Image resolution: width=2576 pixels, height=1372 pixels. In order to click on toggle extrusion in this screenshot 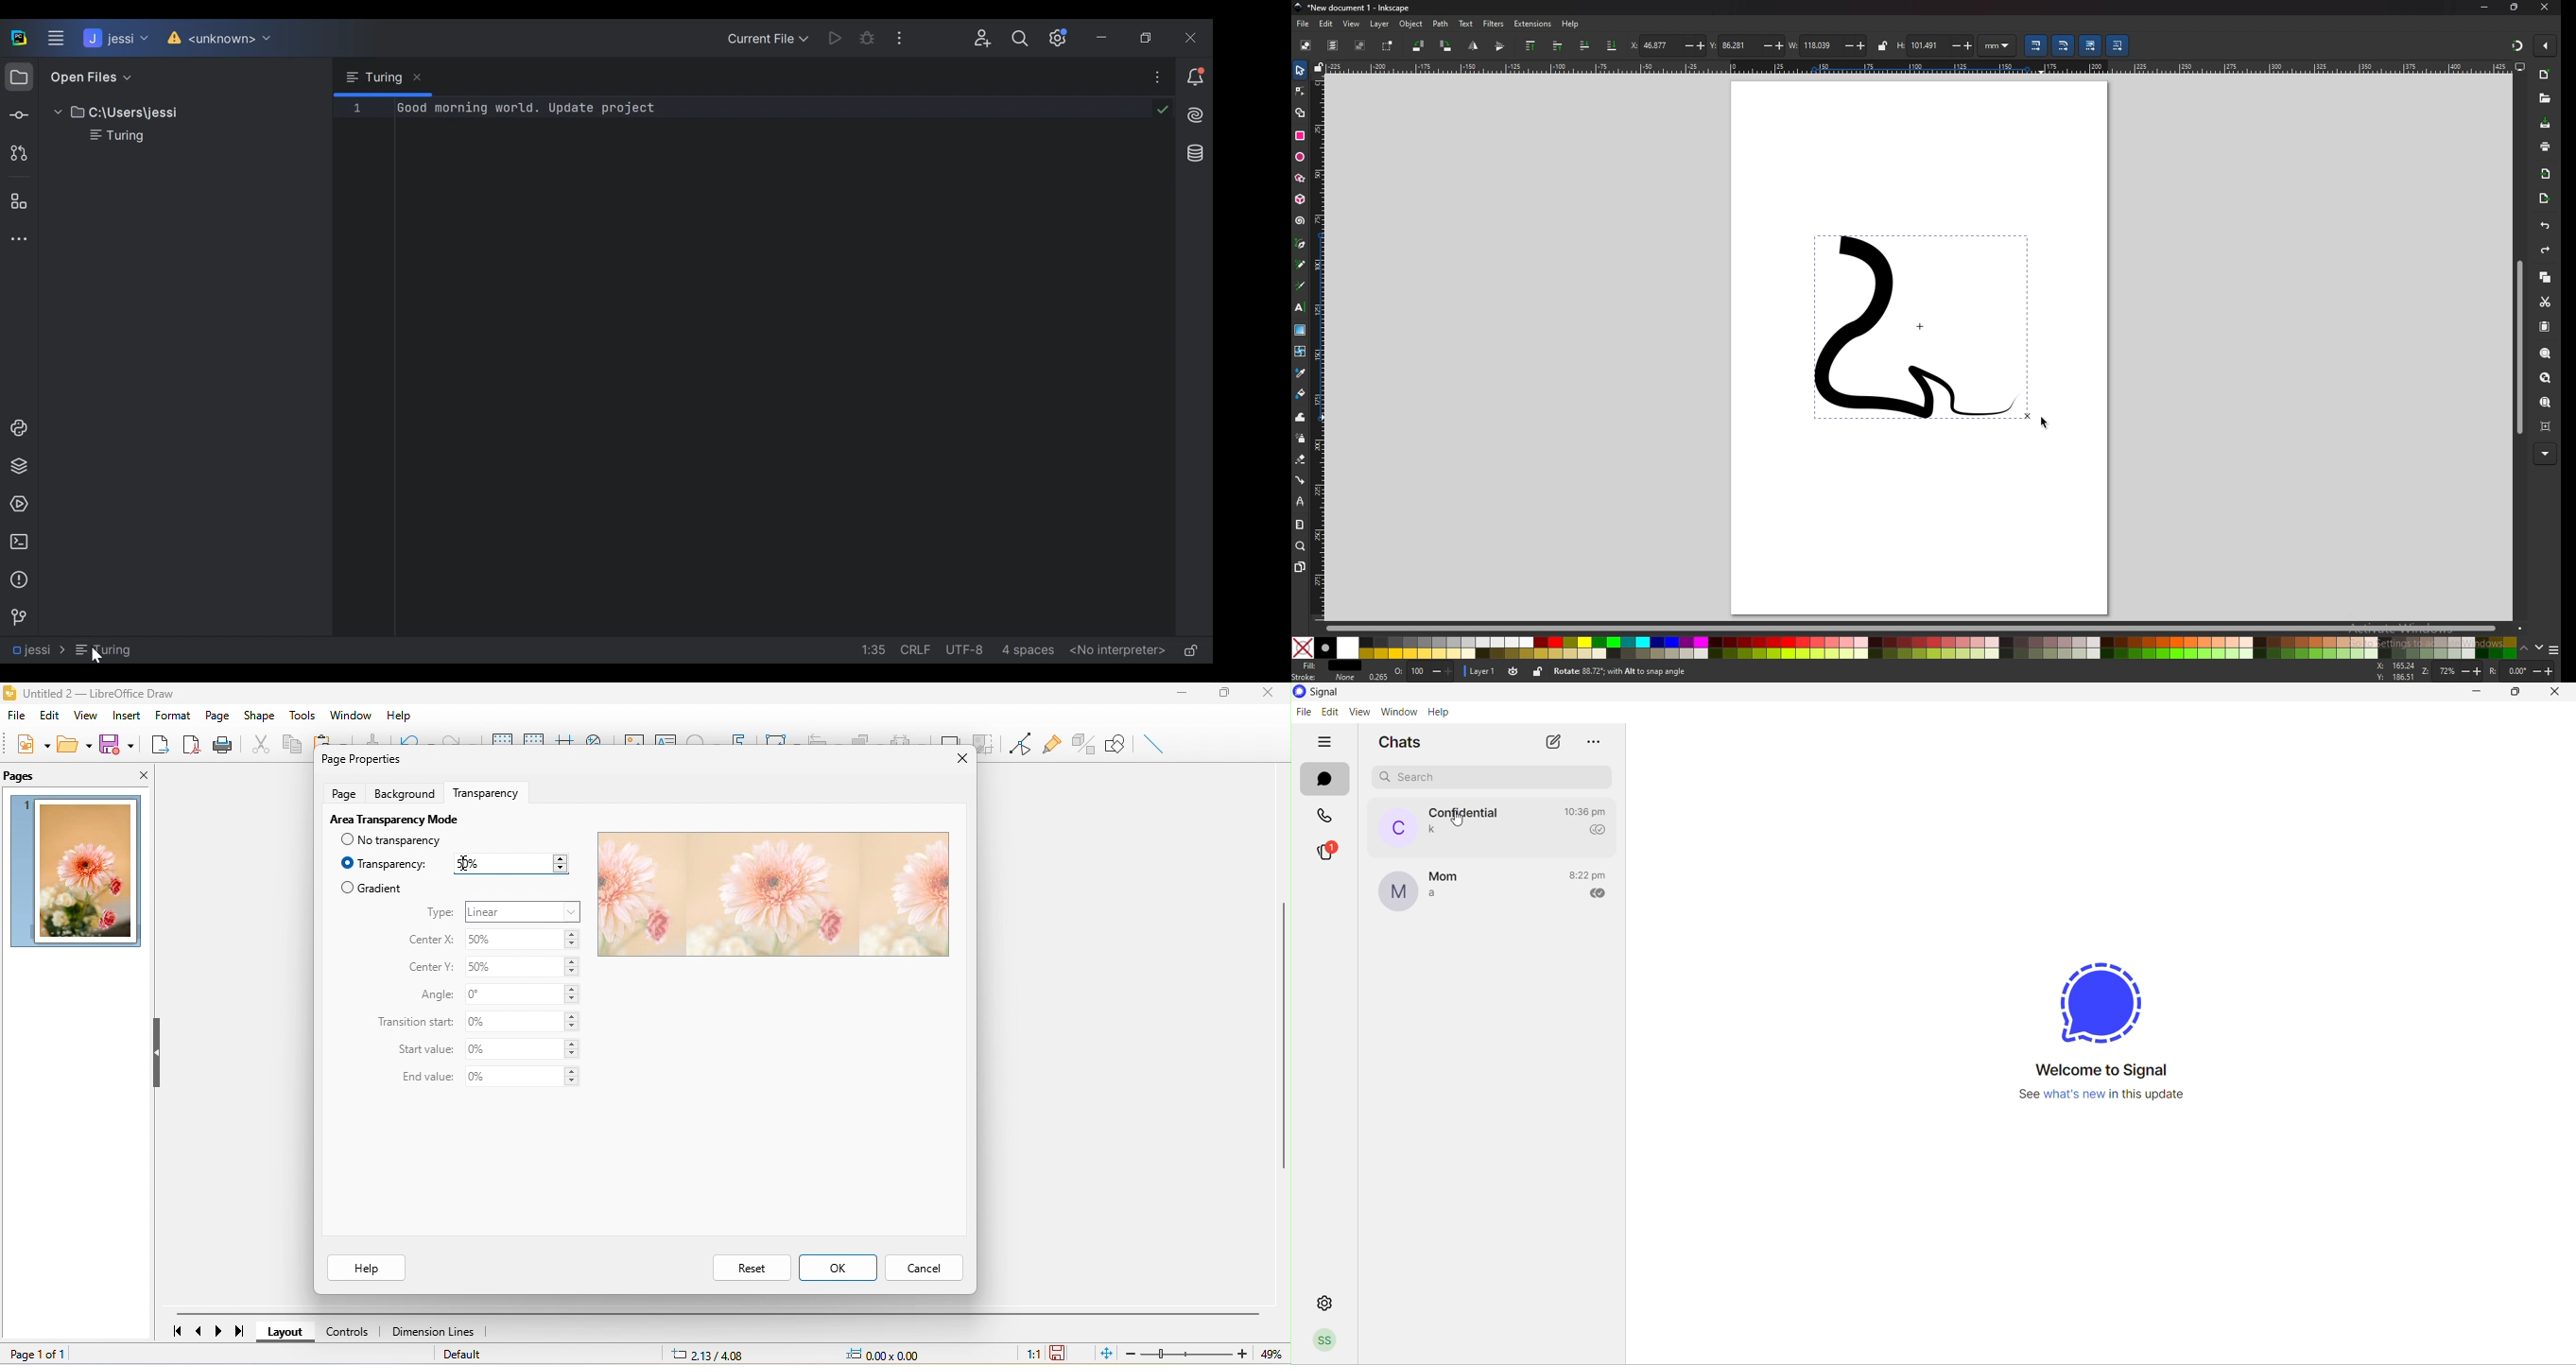, I will do `click(1081, 744)`.